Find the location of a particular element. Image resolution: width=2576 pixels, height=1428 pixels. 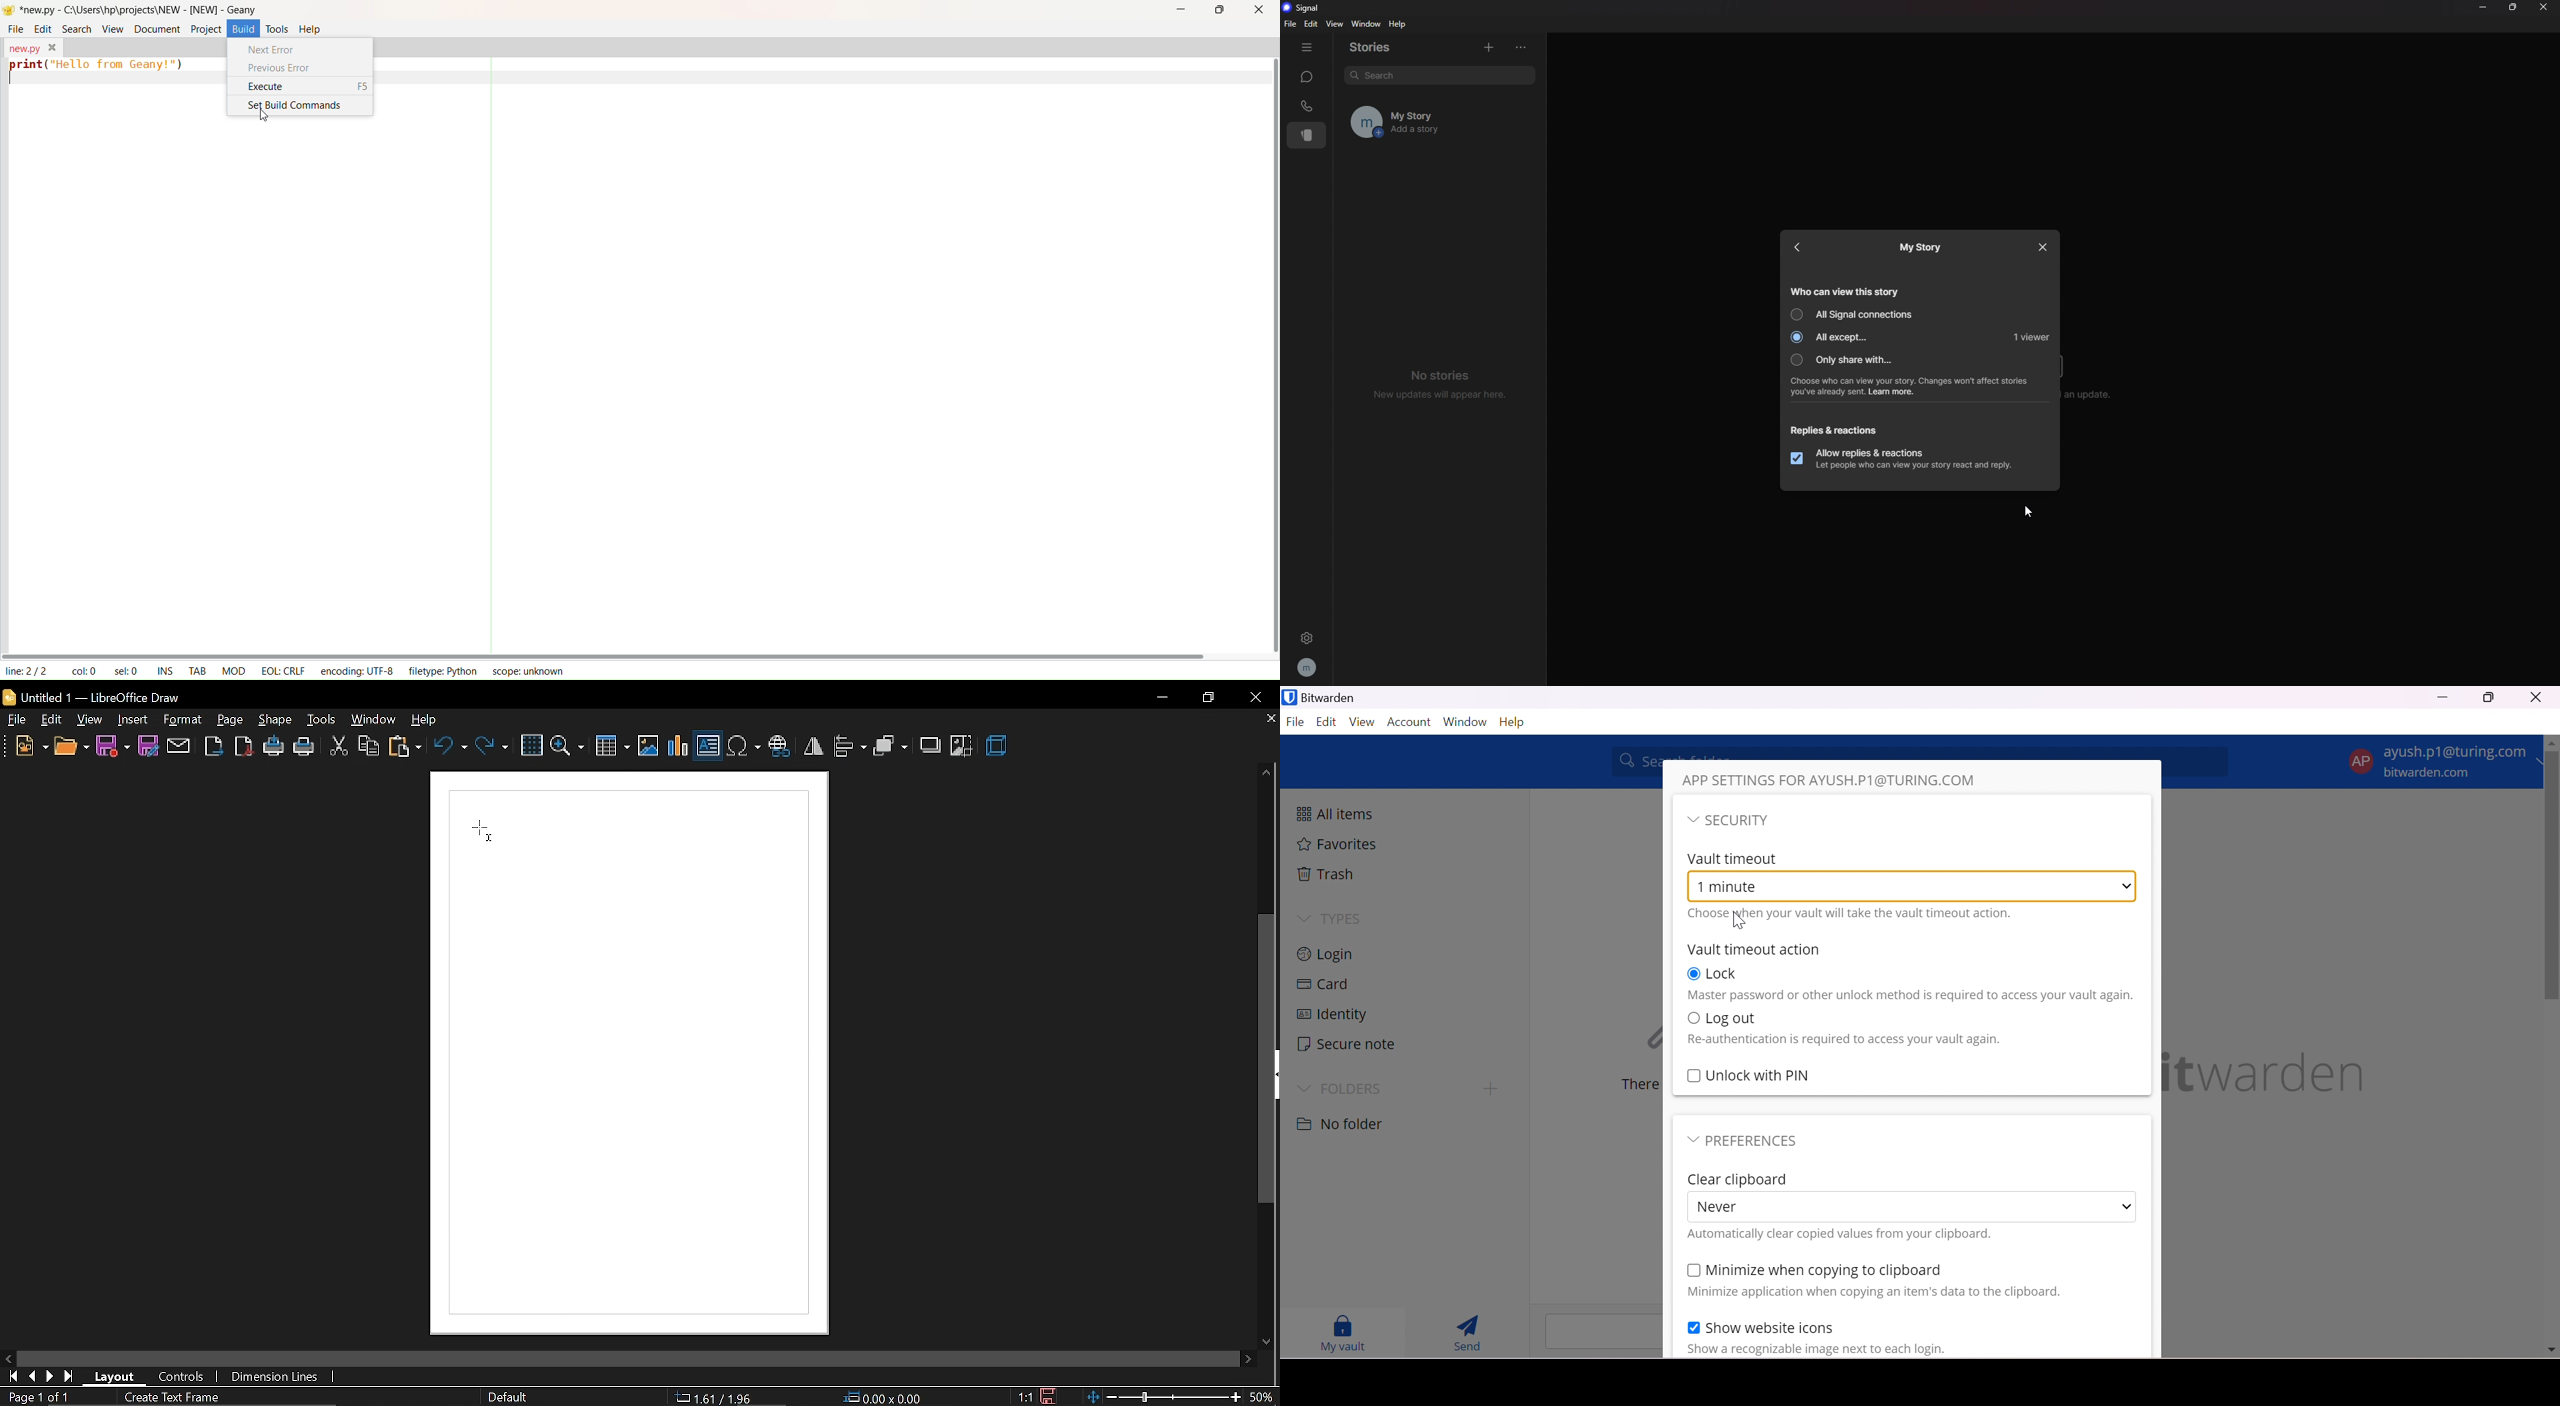

insert is located at coordinates (133, 721).